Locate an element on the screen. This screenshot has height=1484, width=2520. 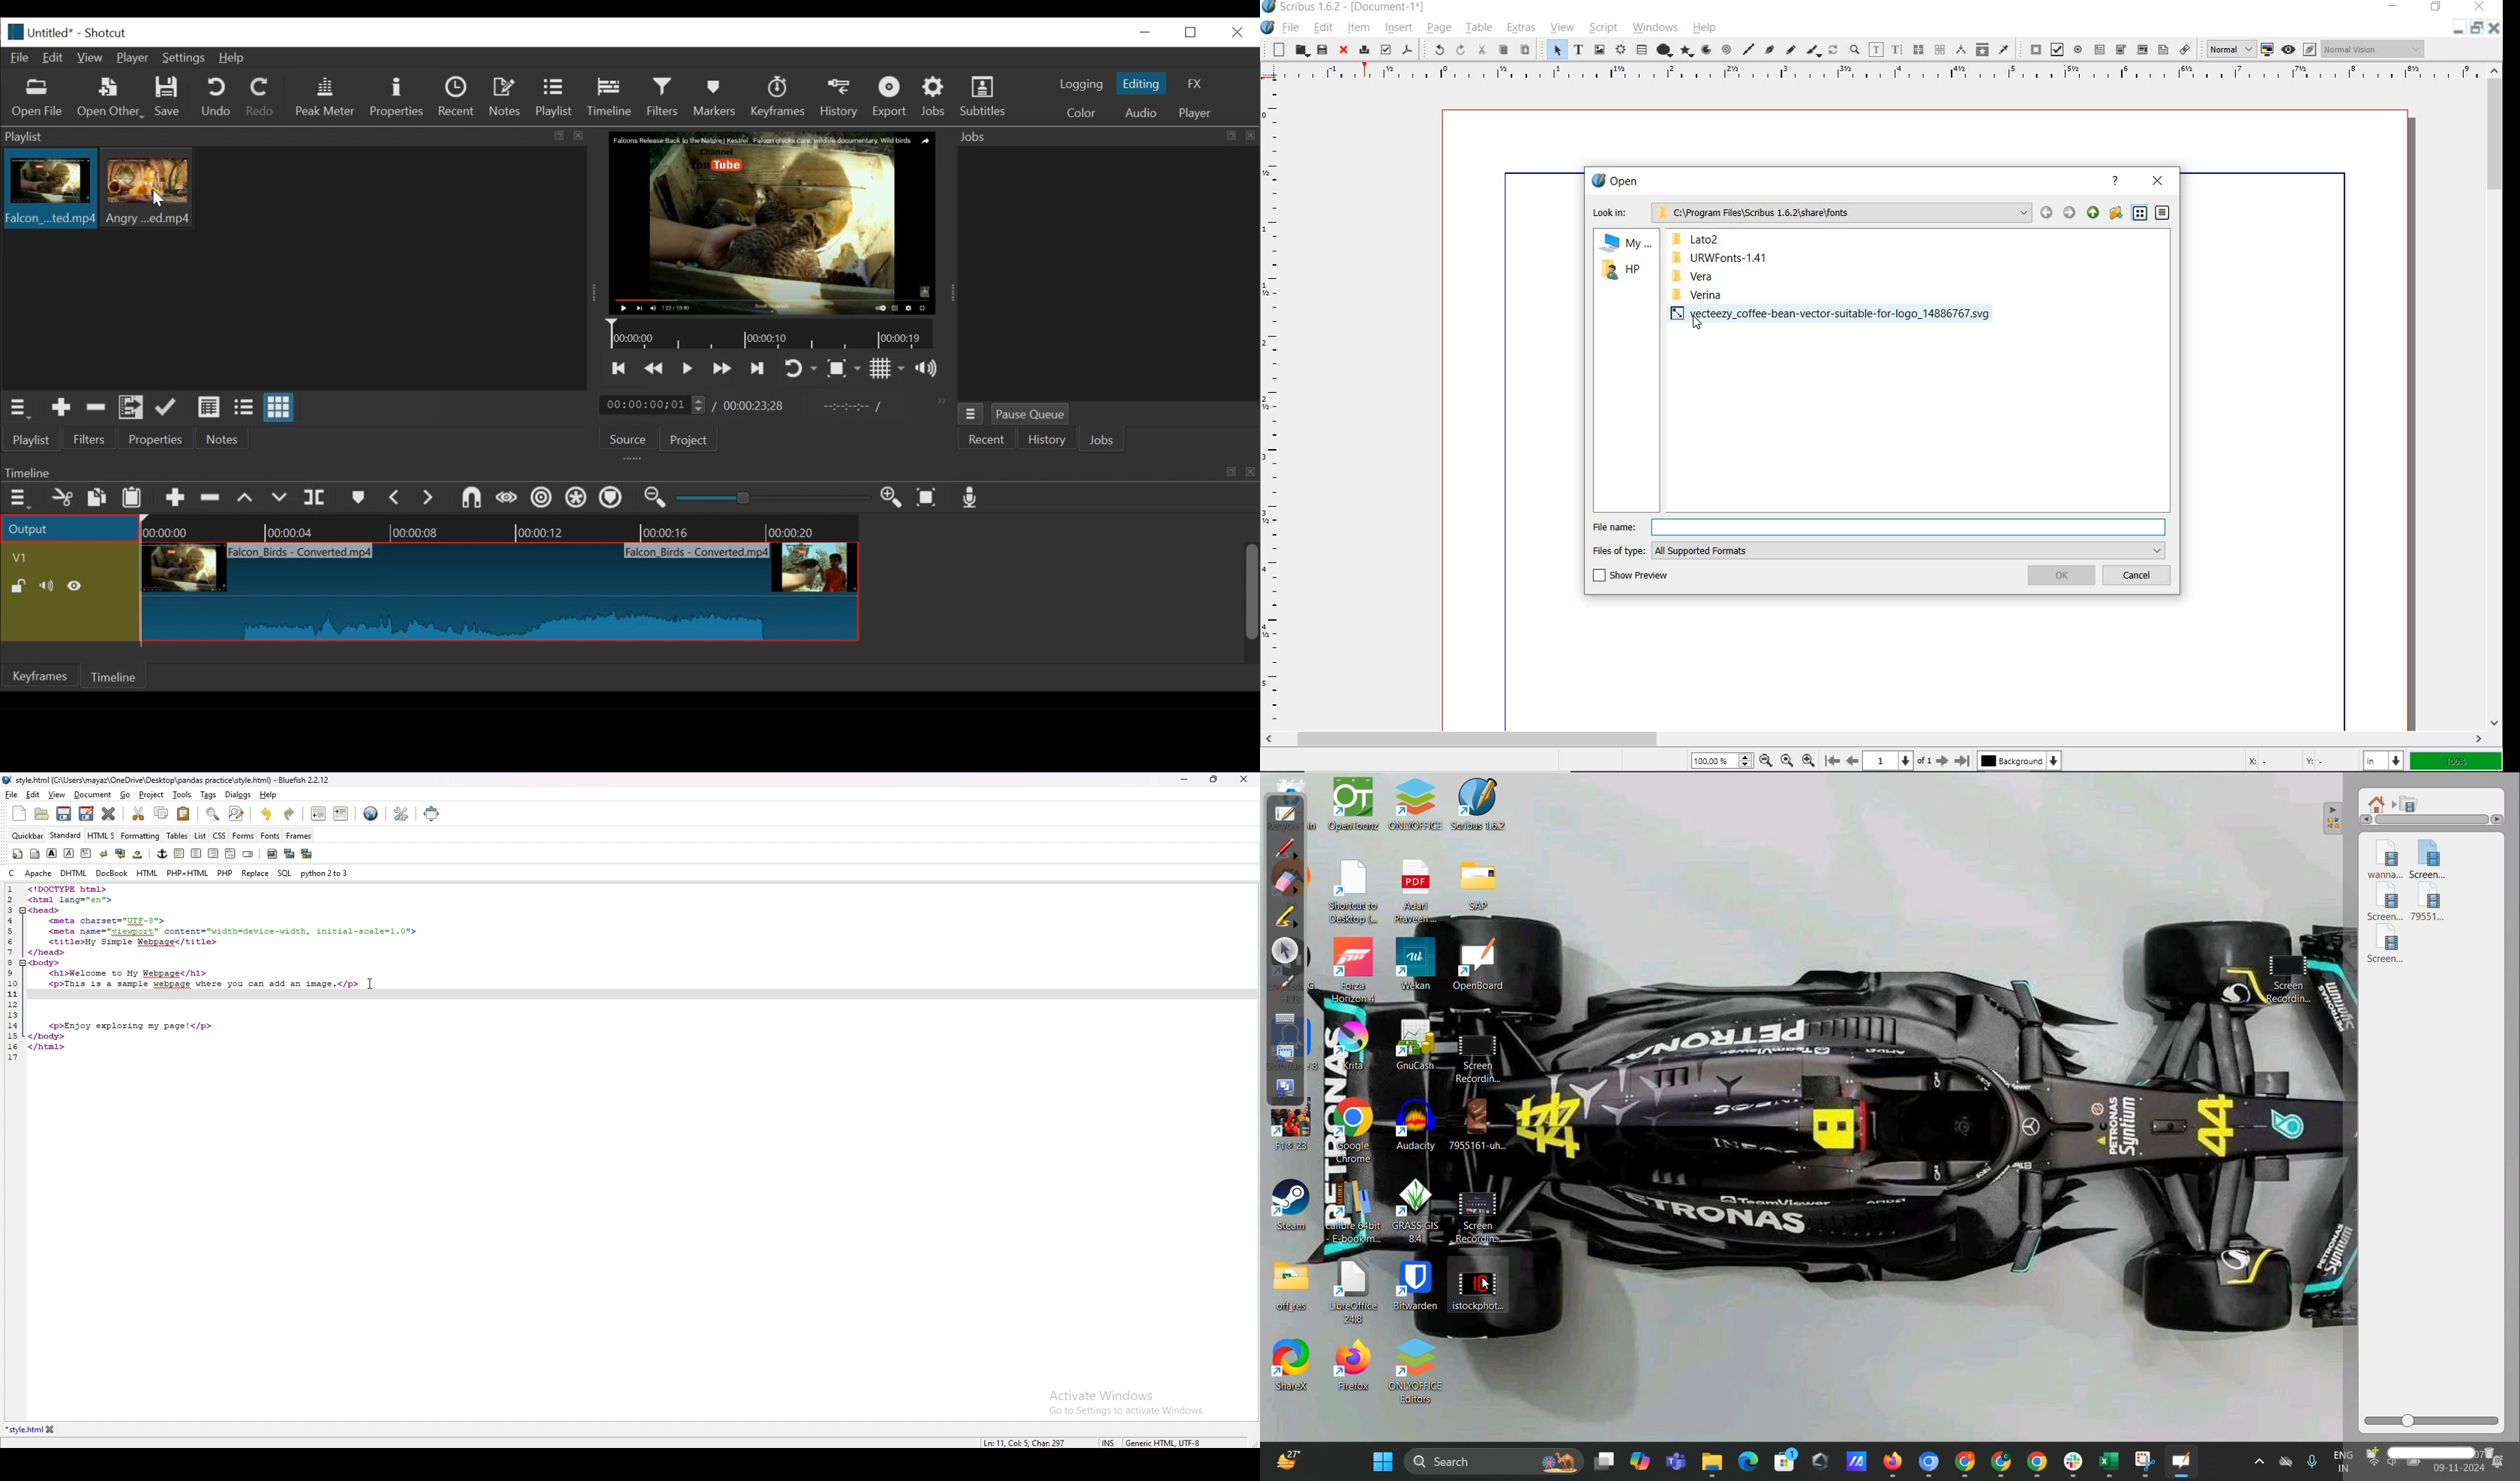
preflight verifier is located at coordinates (1385, 50).